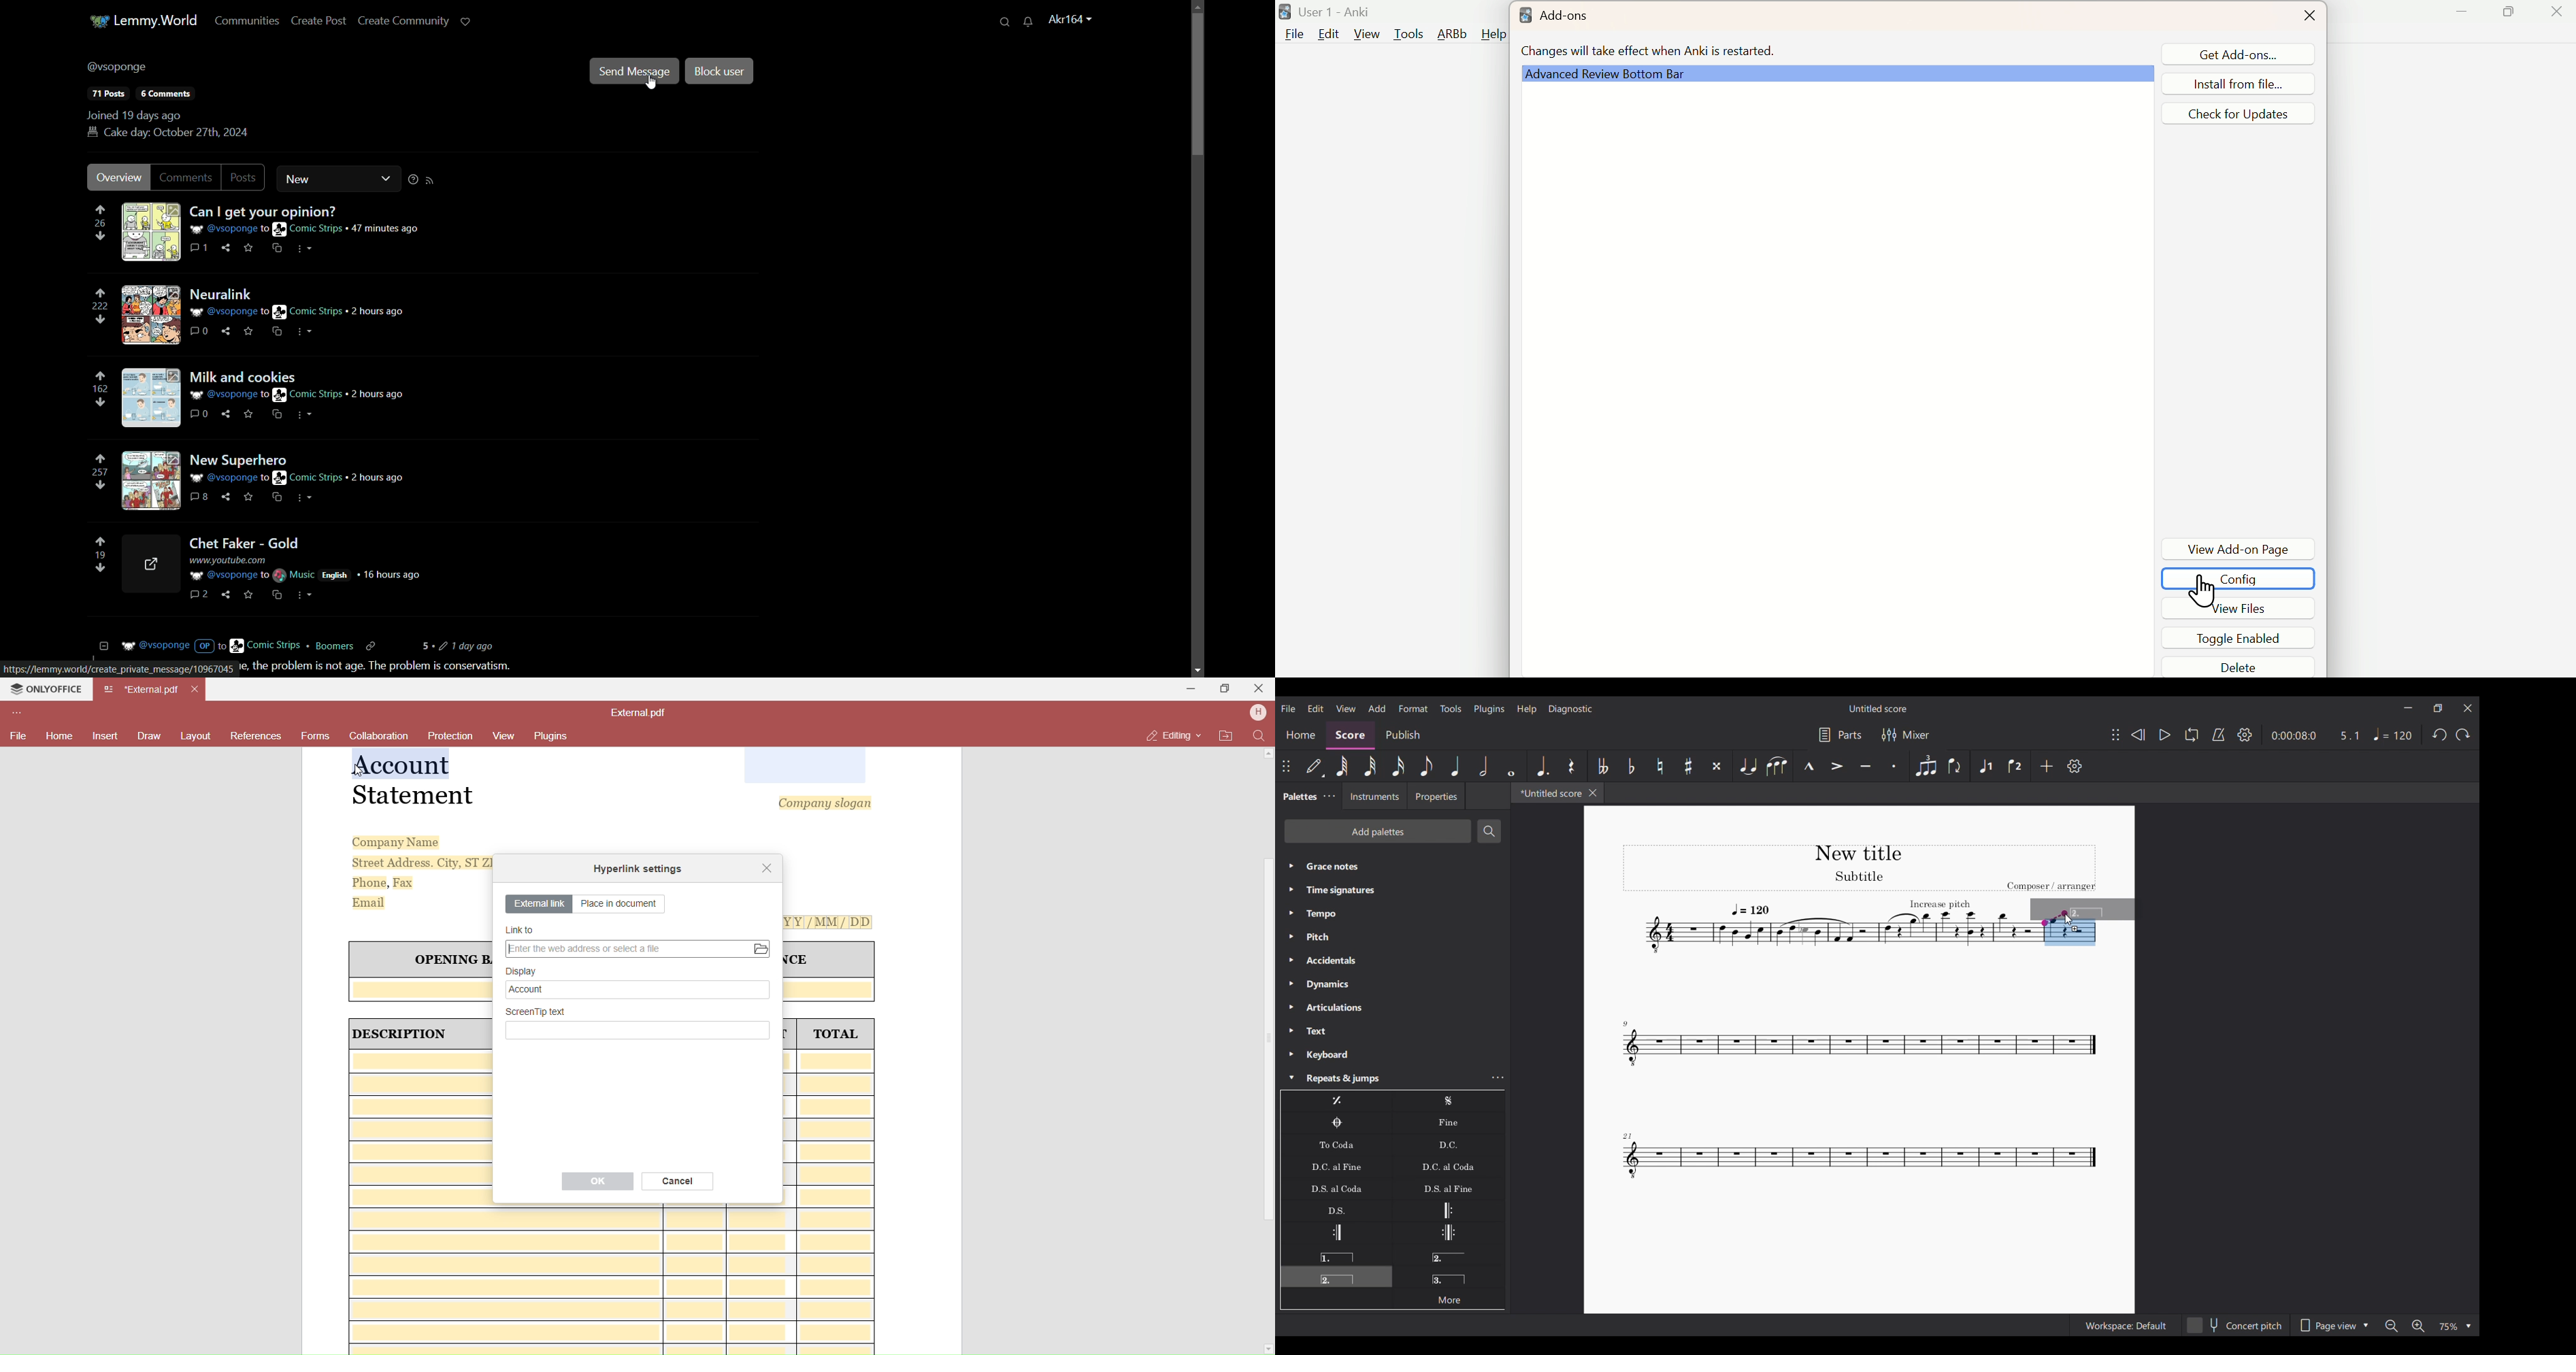 The height and width of the screenshot is (1372, 2576). Describe the element at coordinates (250, 248) in the screenshot. I see `svae` at that location.